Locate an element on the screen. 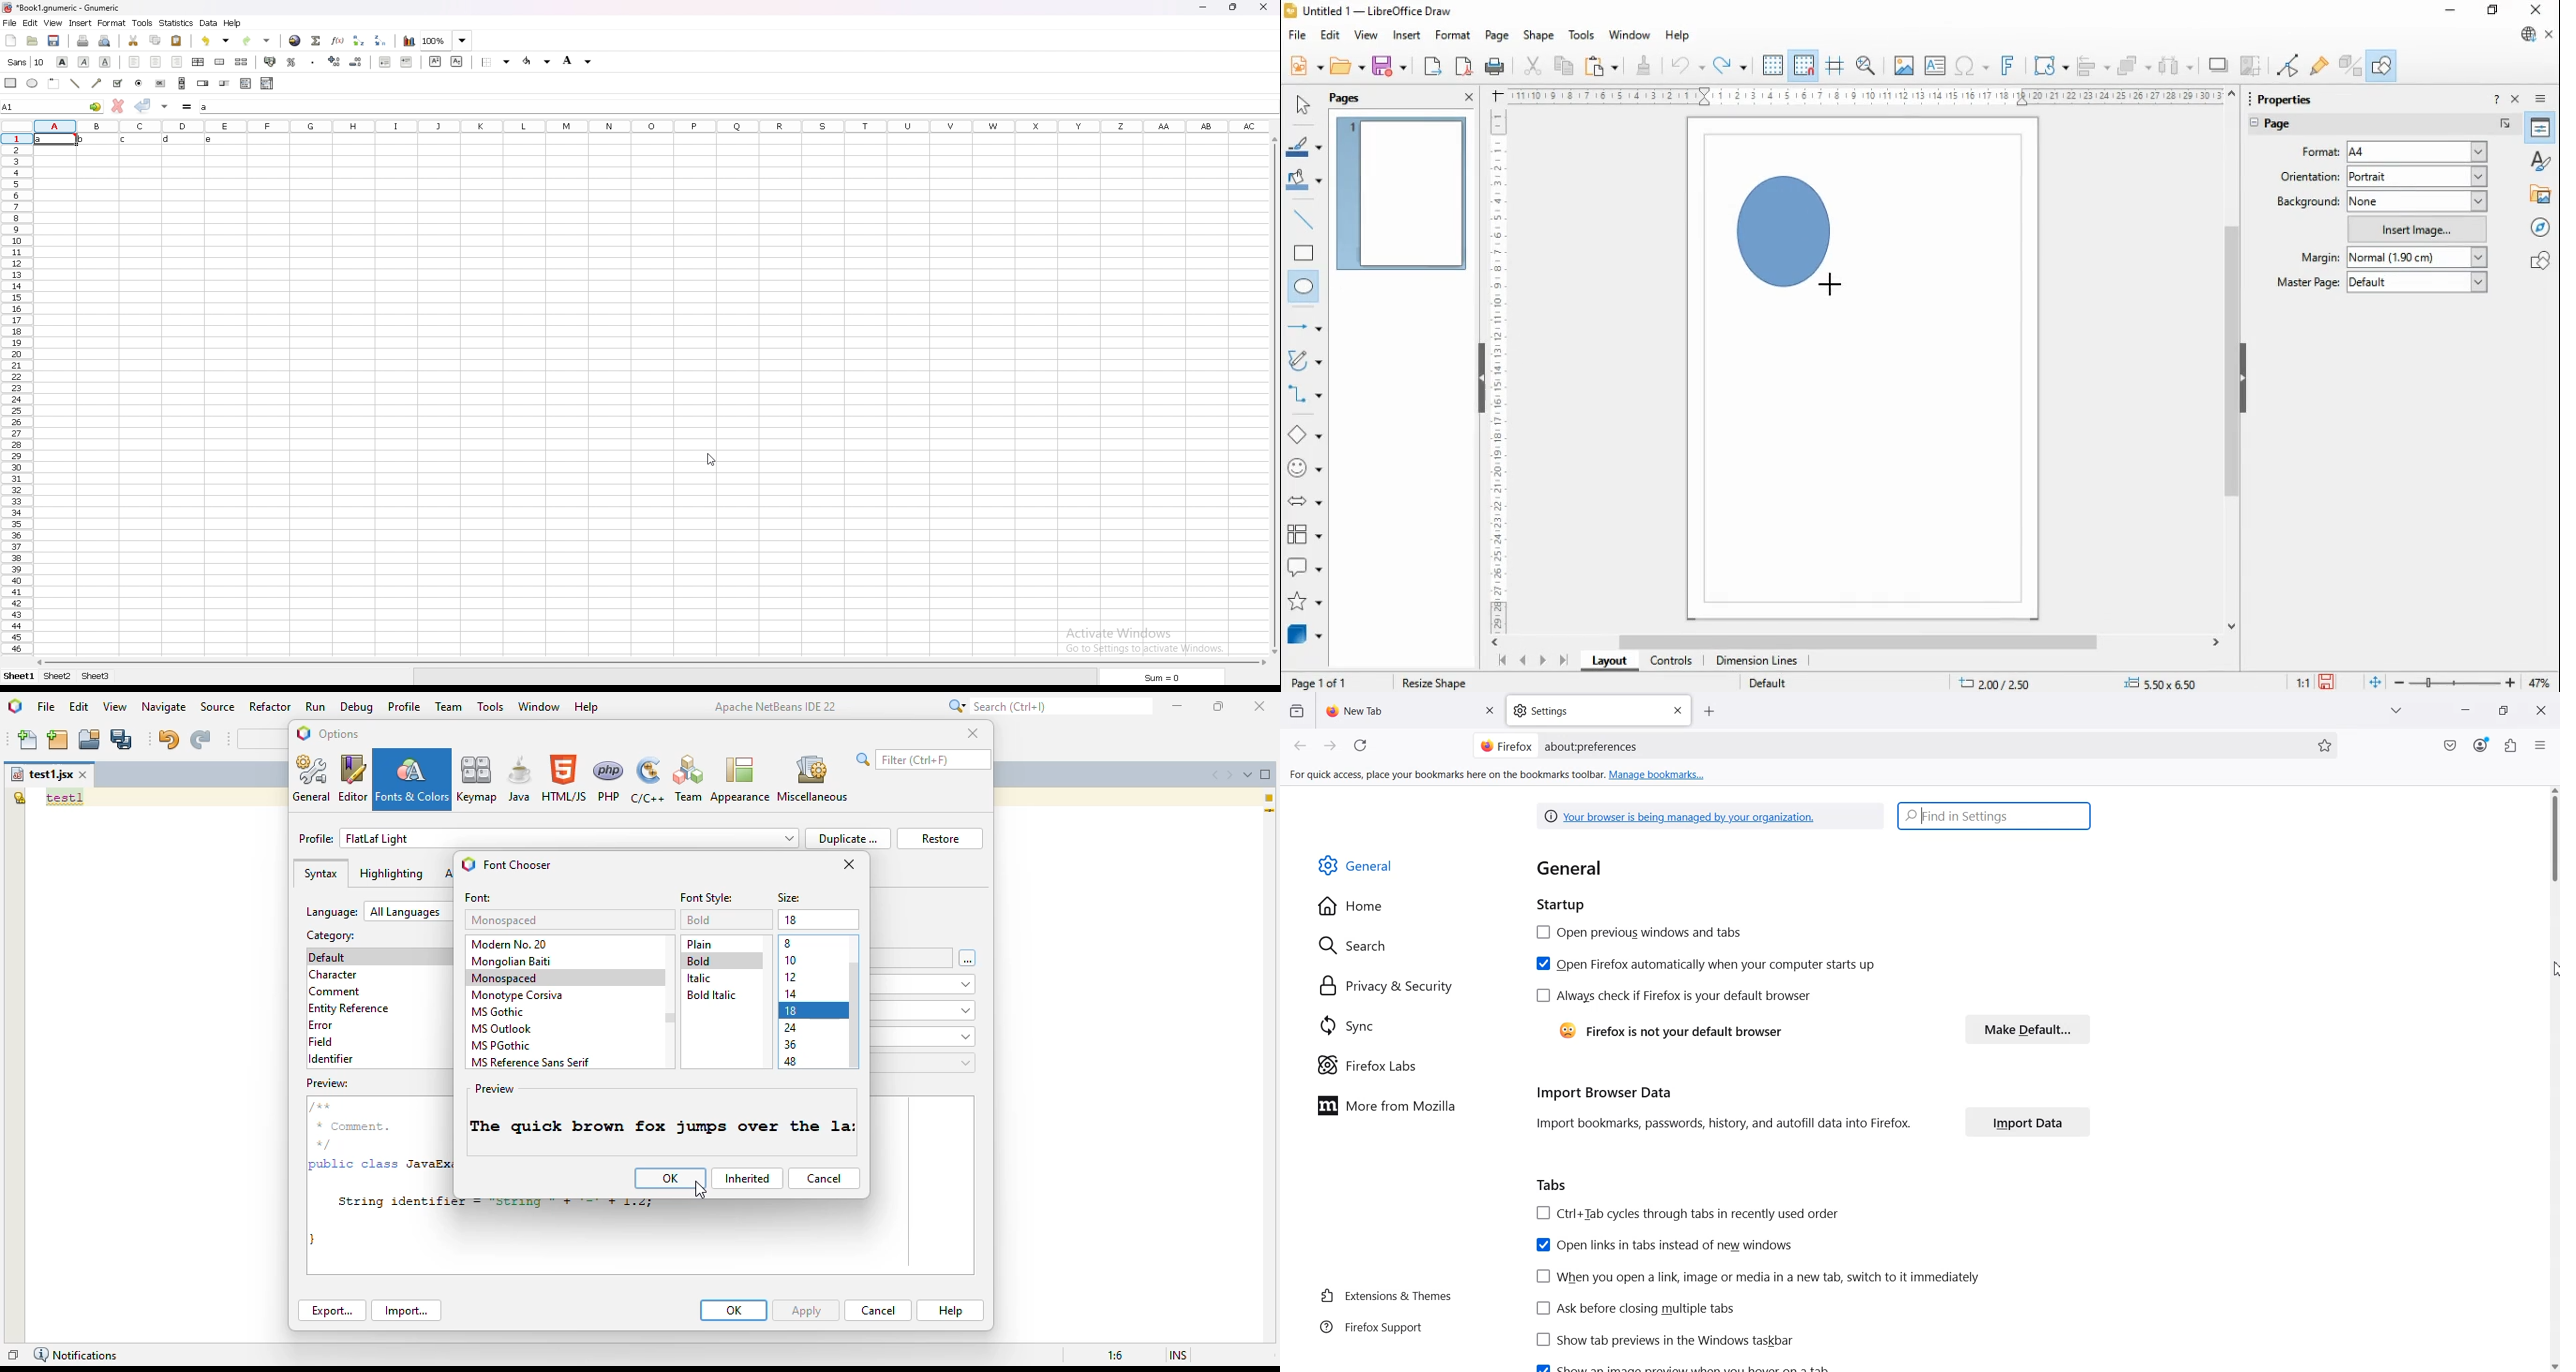 The width and height of the screenshot is (2576, 1372). Page 10f 1 is located at coordinates (1321, 682).